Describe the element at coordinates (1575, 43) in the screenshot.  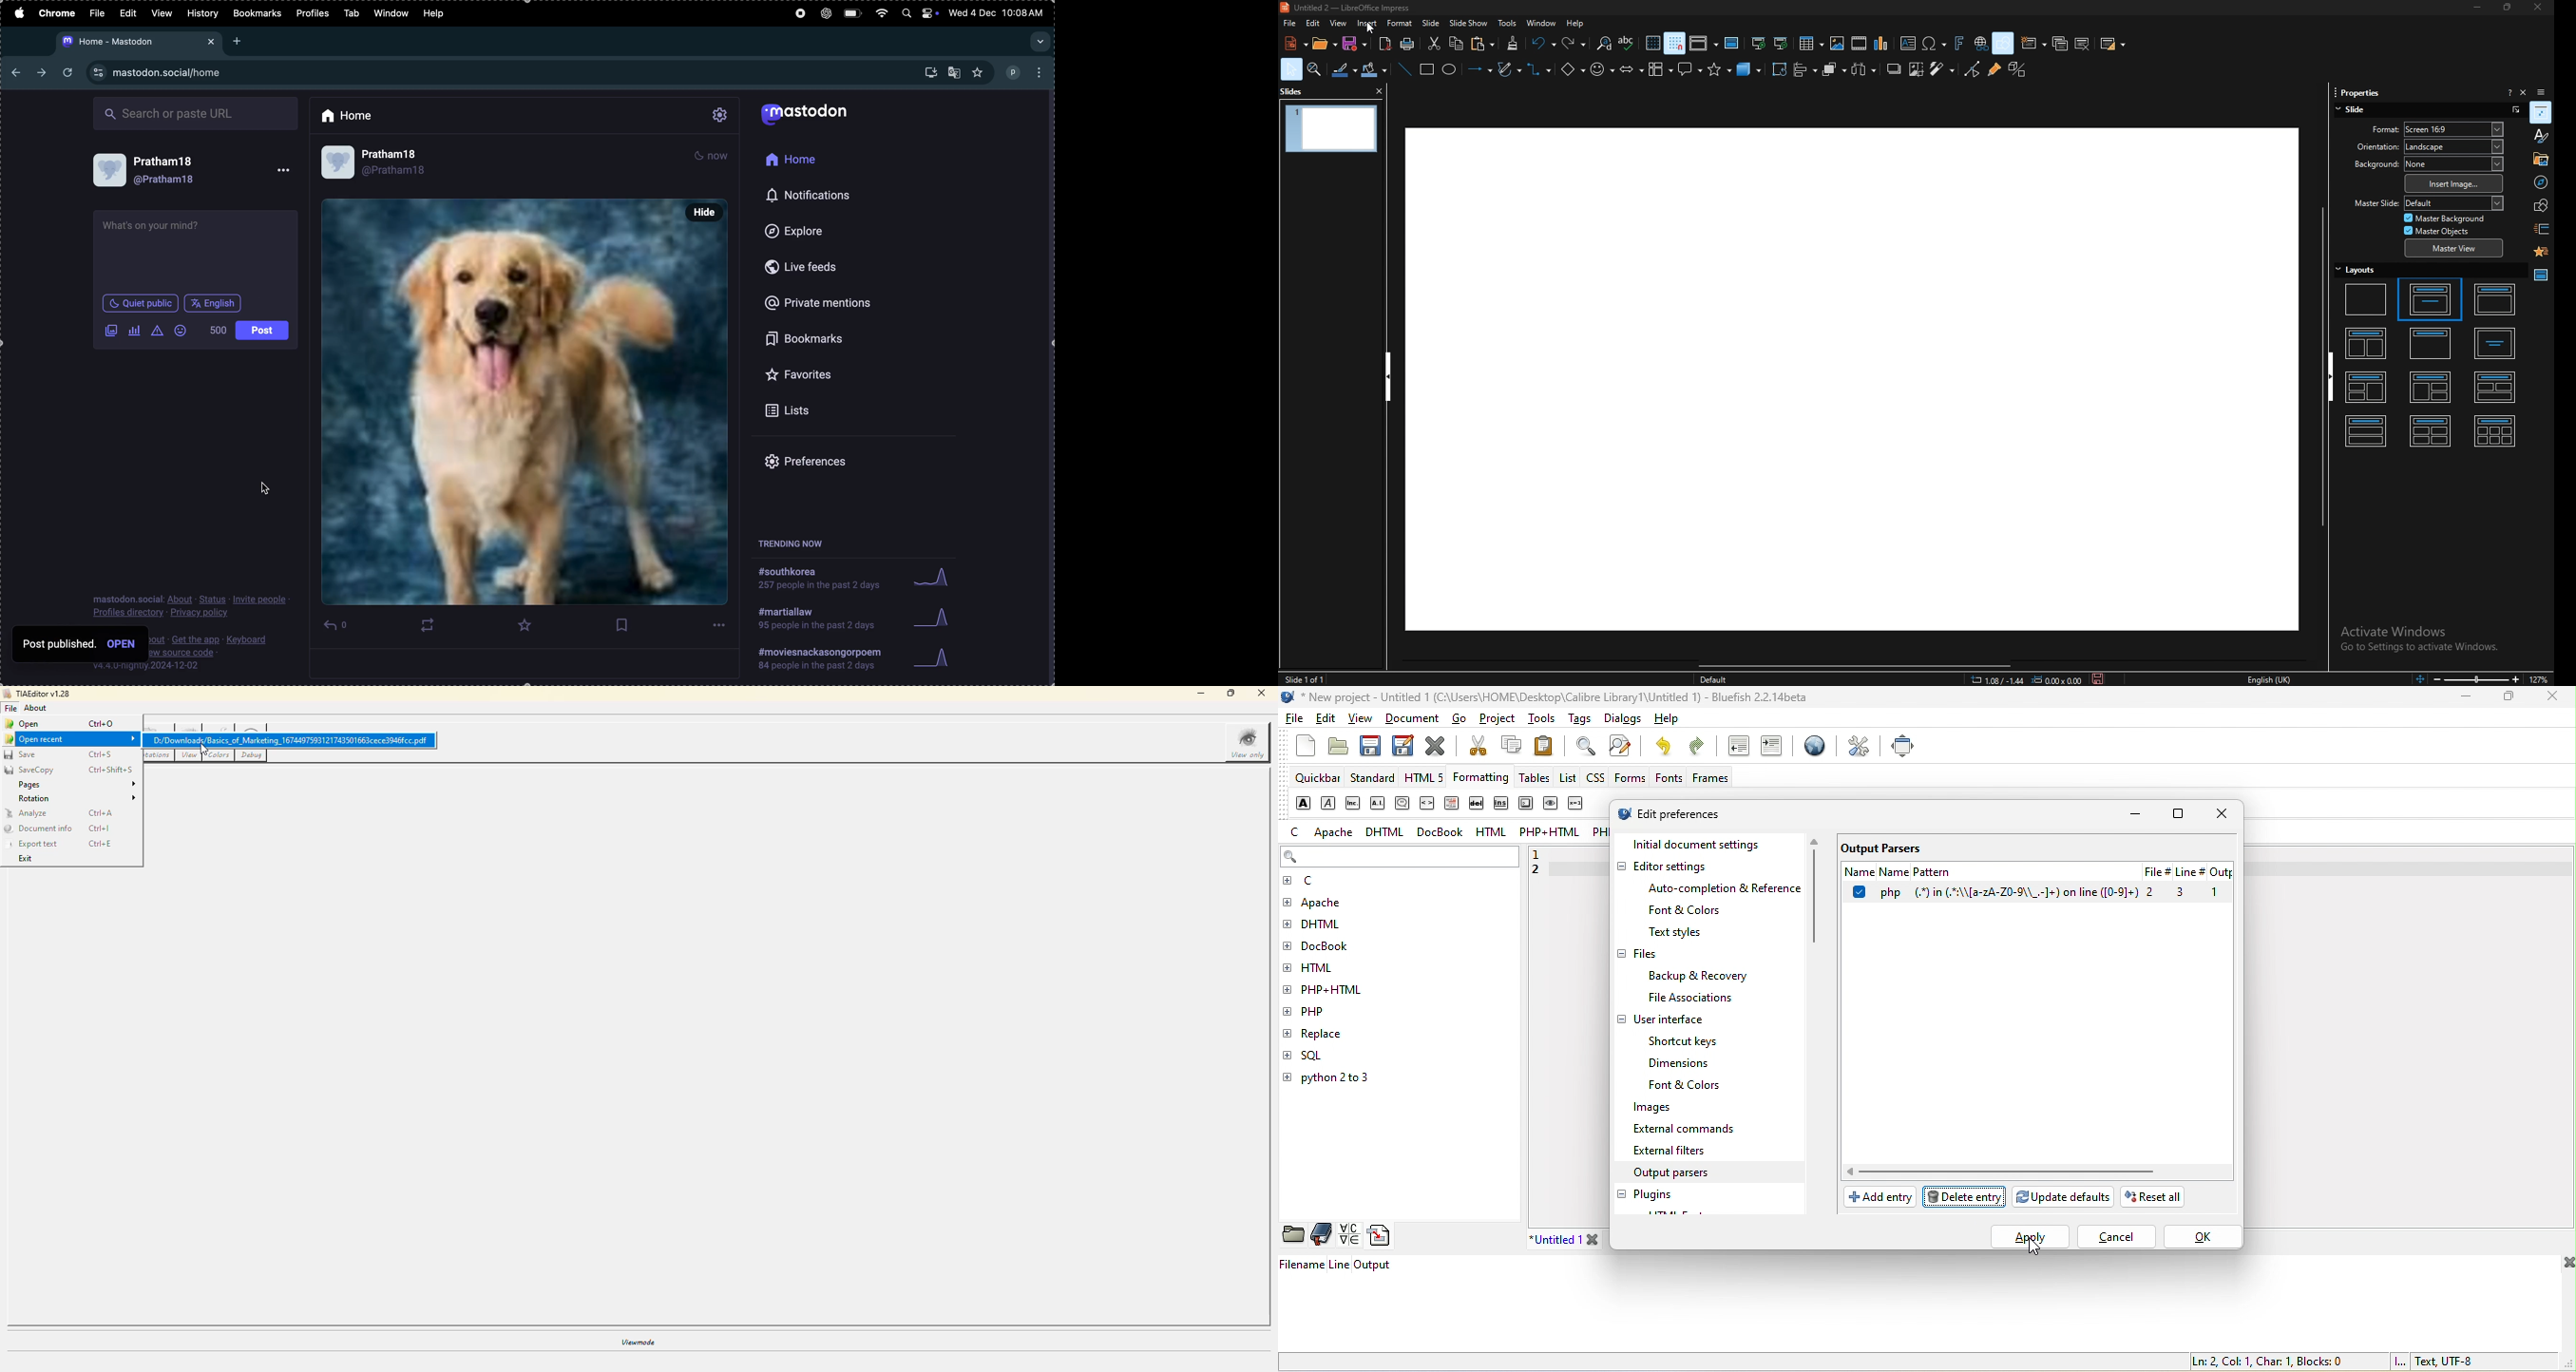
I see `redo` at that location.